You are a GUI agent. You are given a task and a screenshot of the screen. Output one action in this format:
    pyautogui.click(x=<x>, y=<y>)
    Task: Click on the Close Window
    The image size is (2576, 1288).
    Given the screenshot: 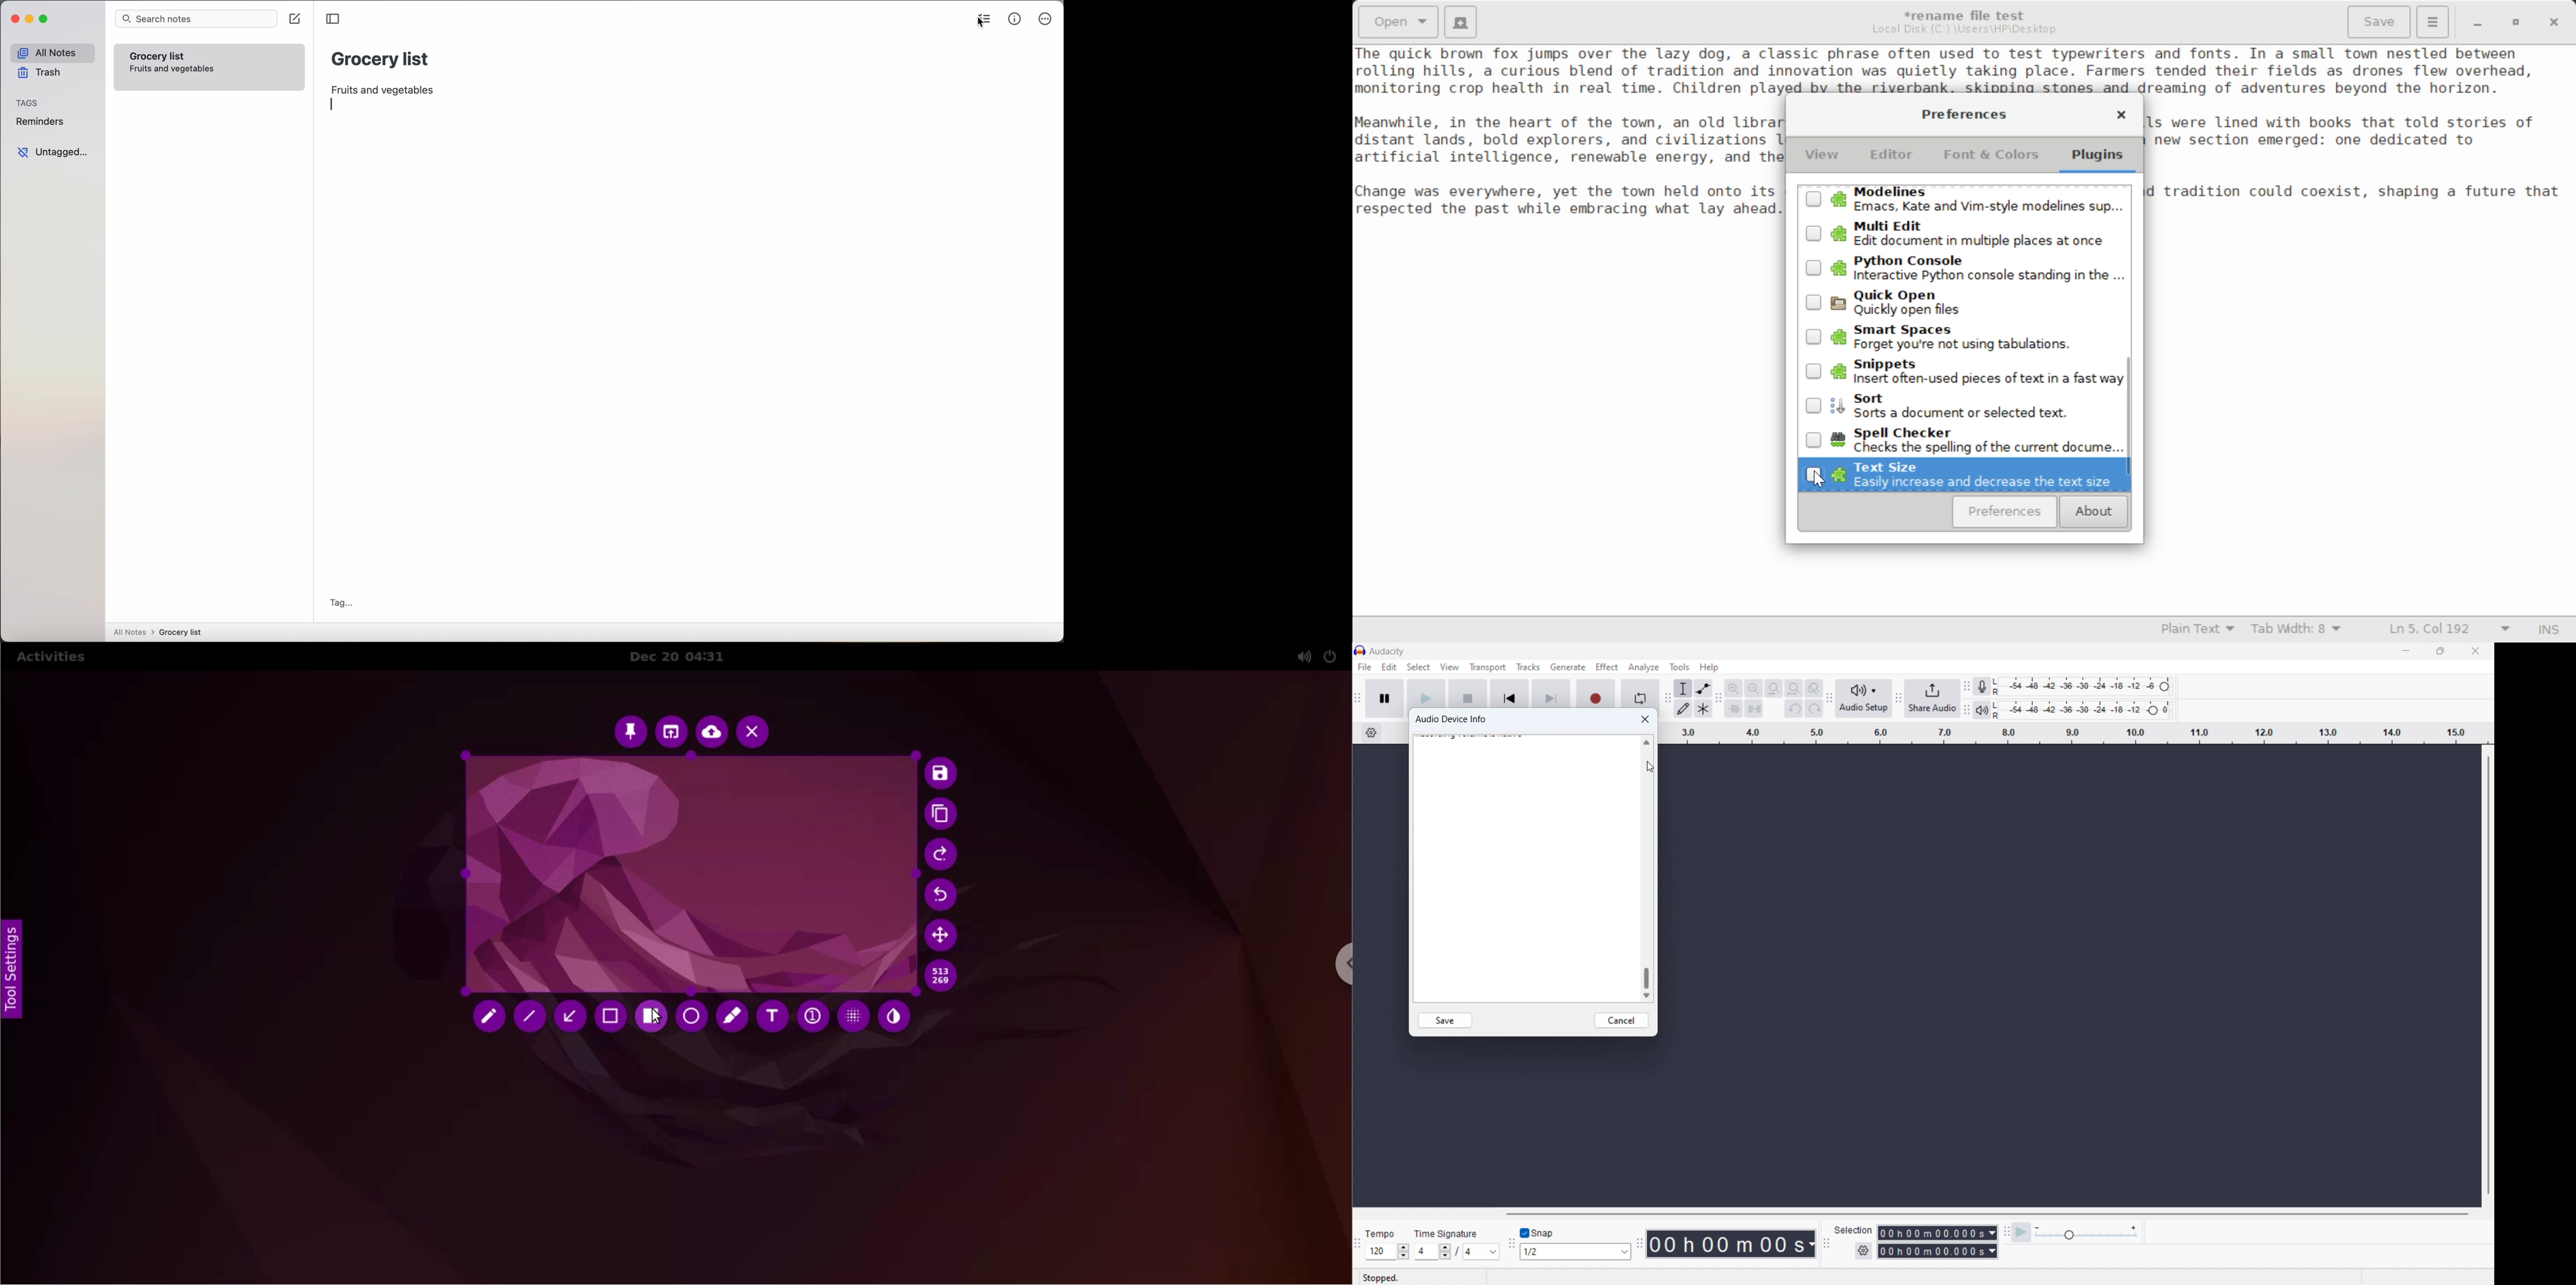 What is the action you would take?
    pyautogui.click(x=2556, y=21)
    